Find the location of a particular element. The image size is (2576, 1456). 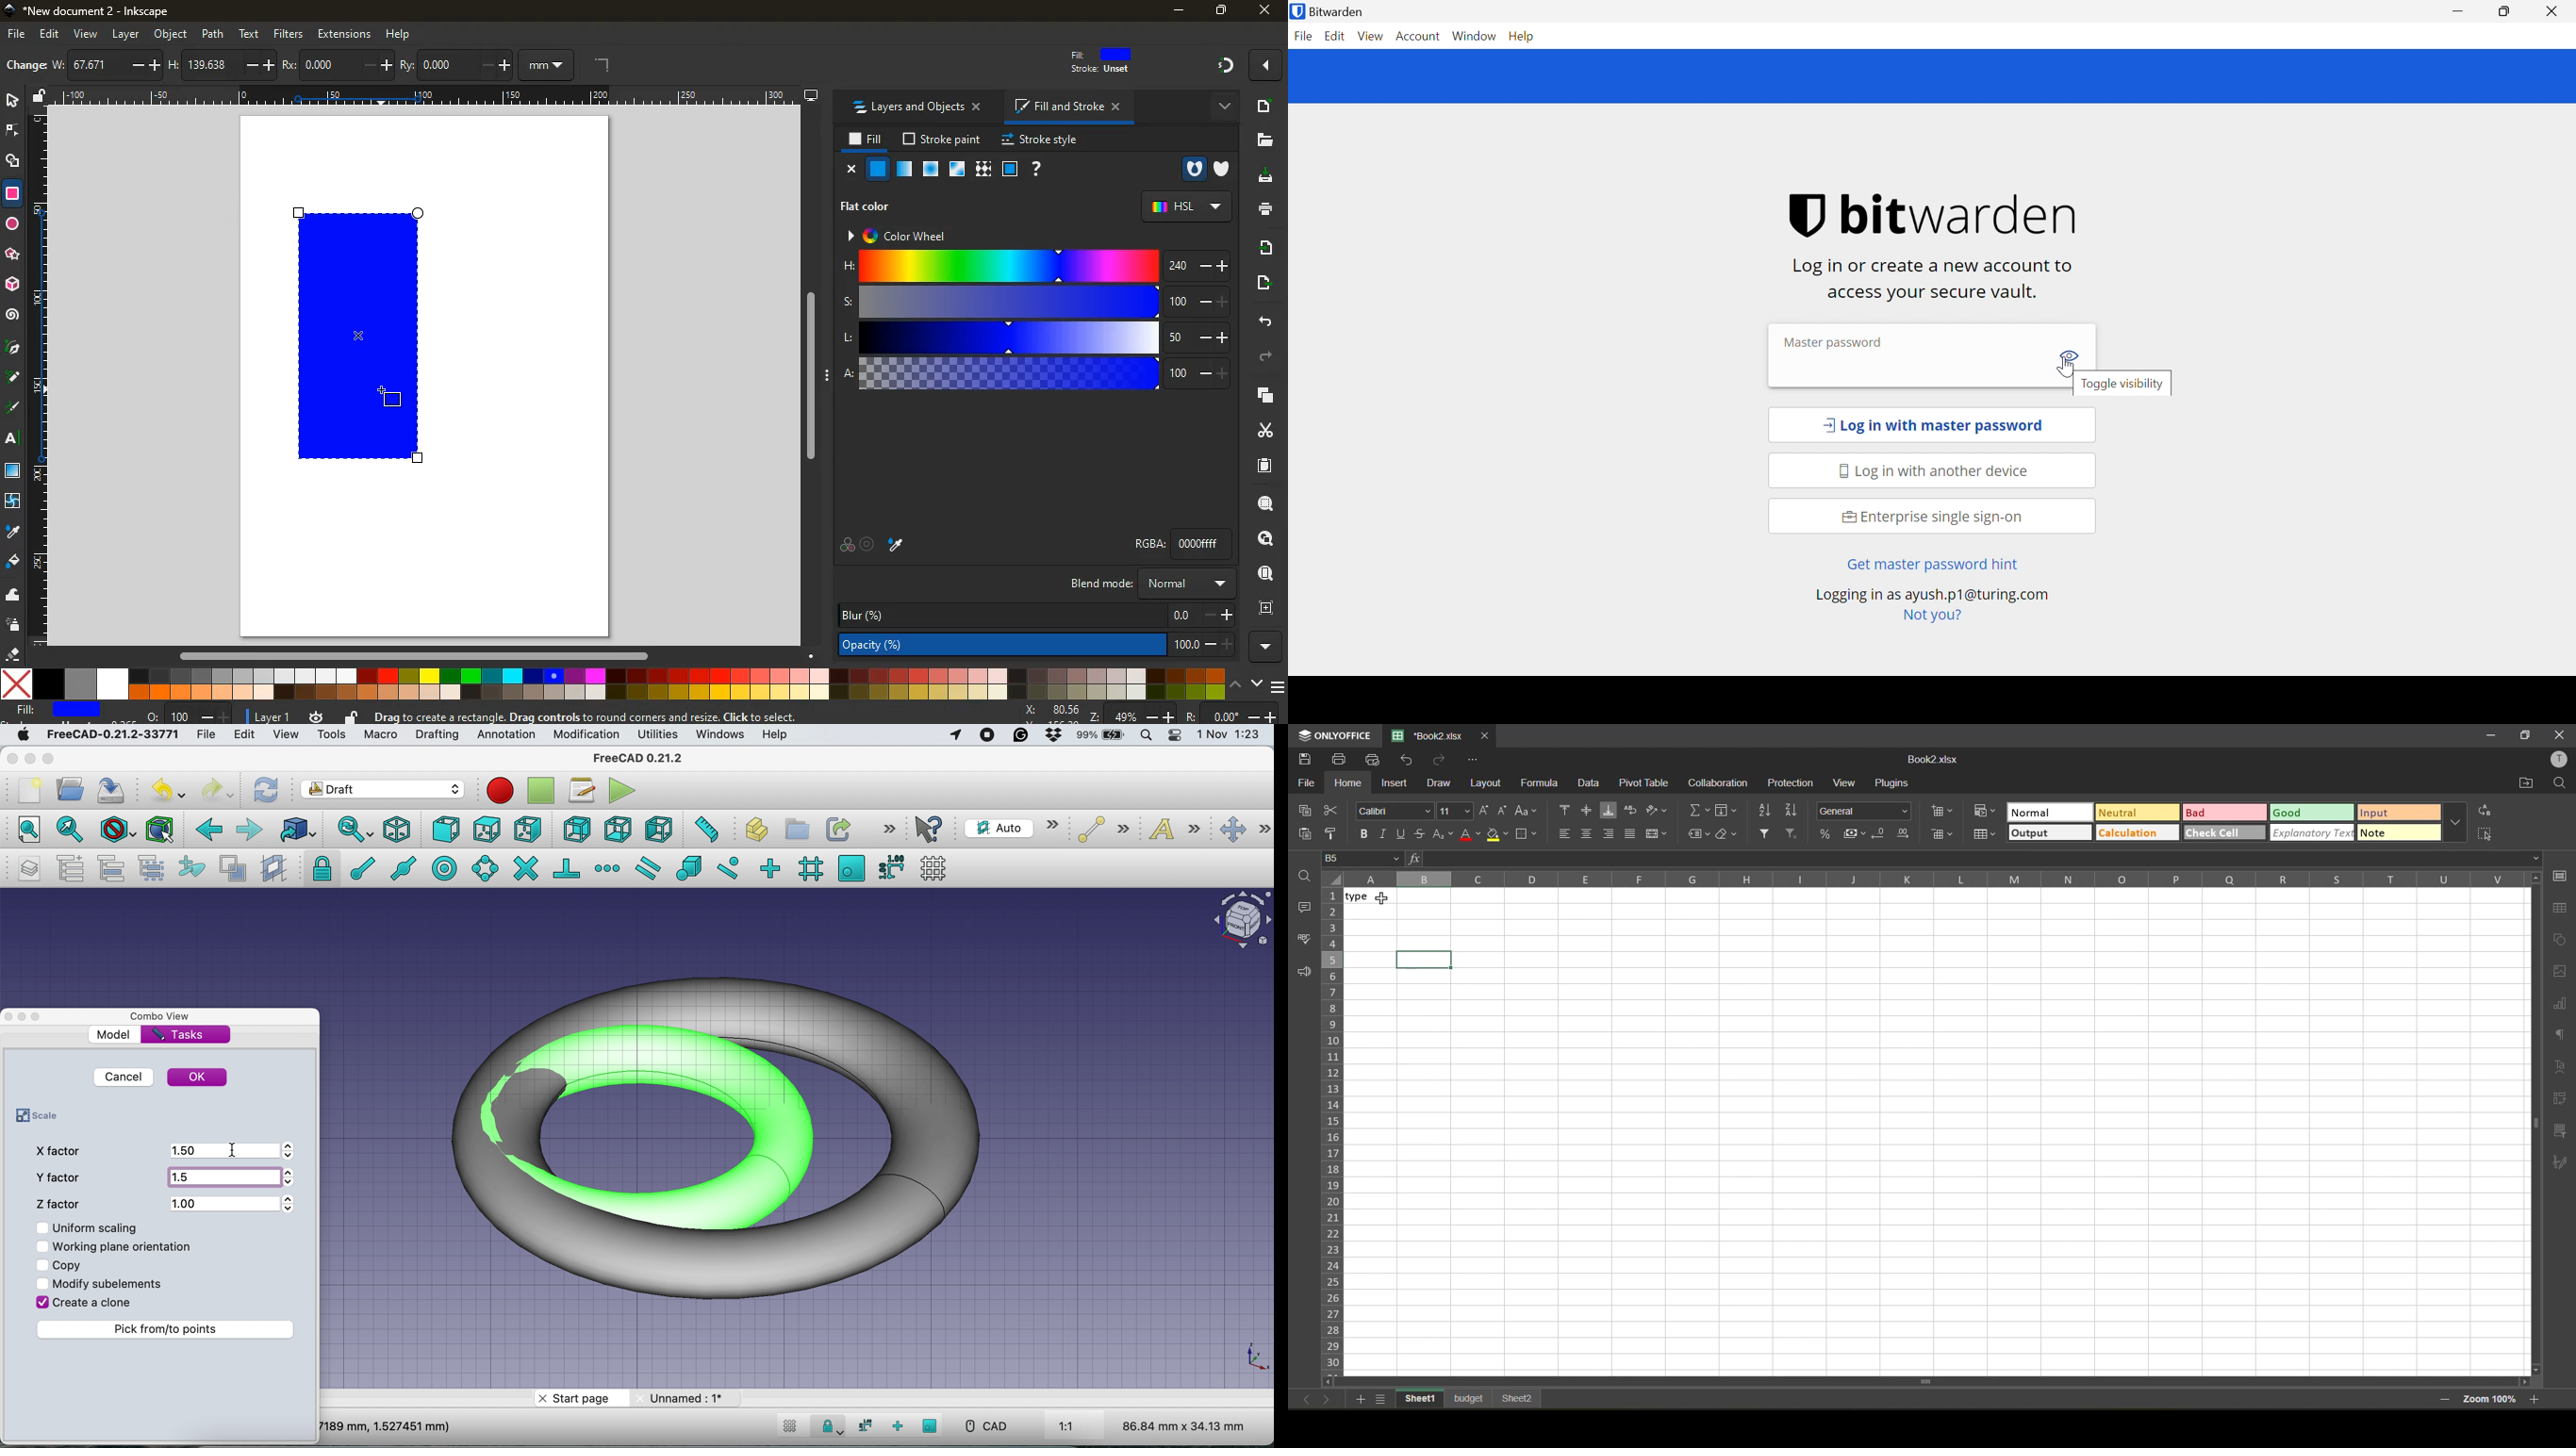

snap endpoint is located at coordinates (360, 867).